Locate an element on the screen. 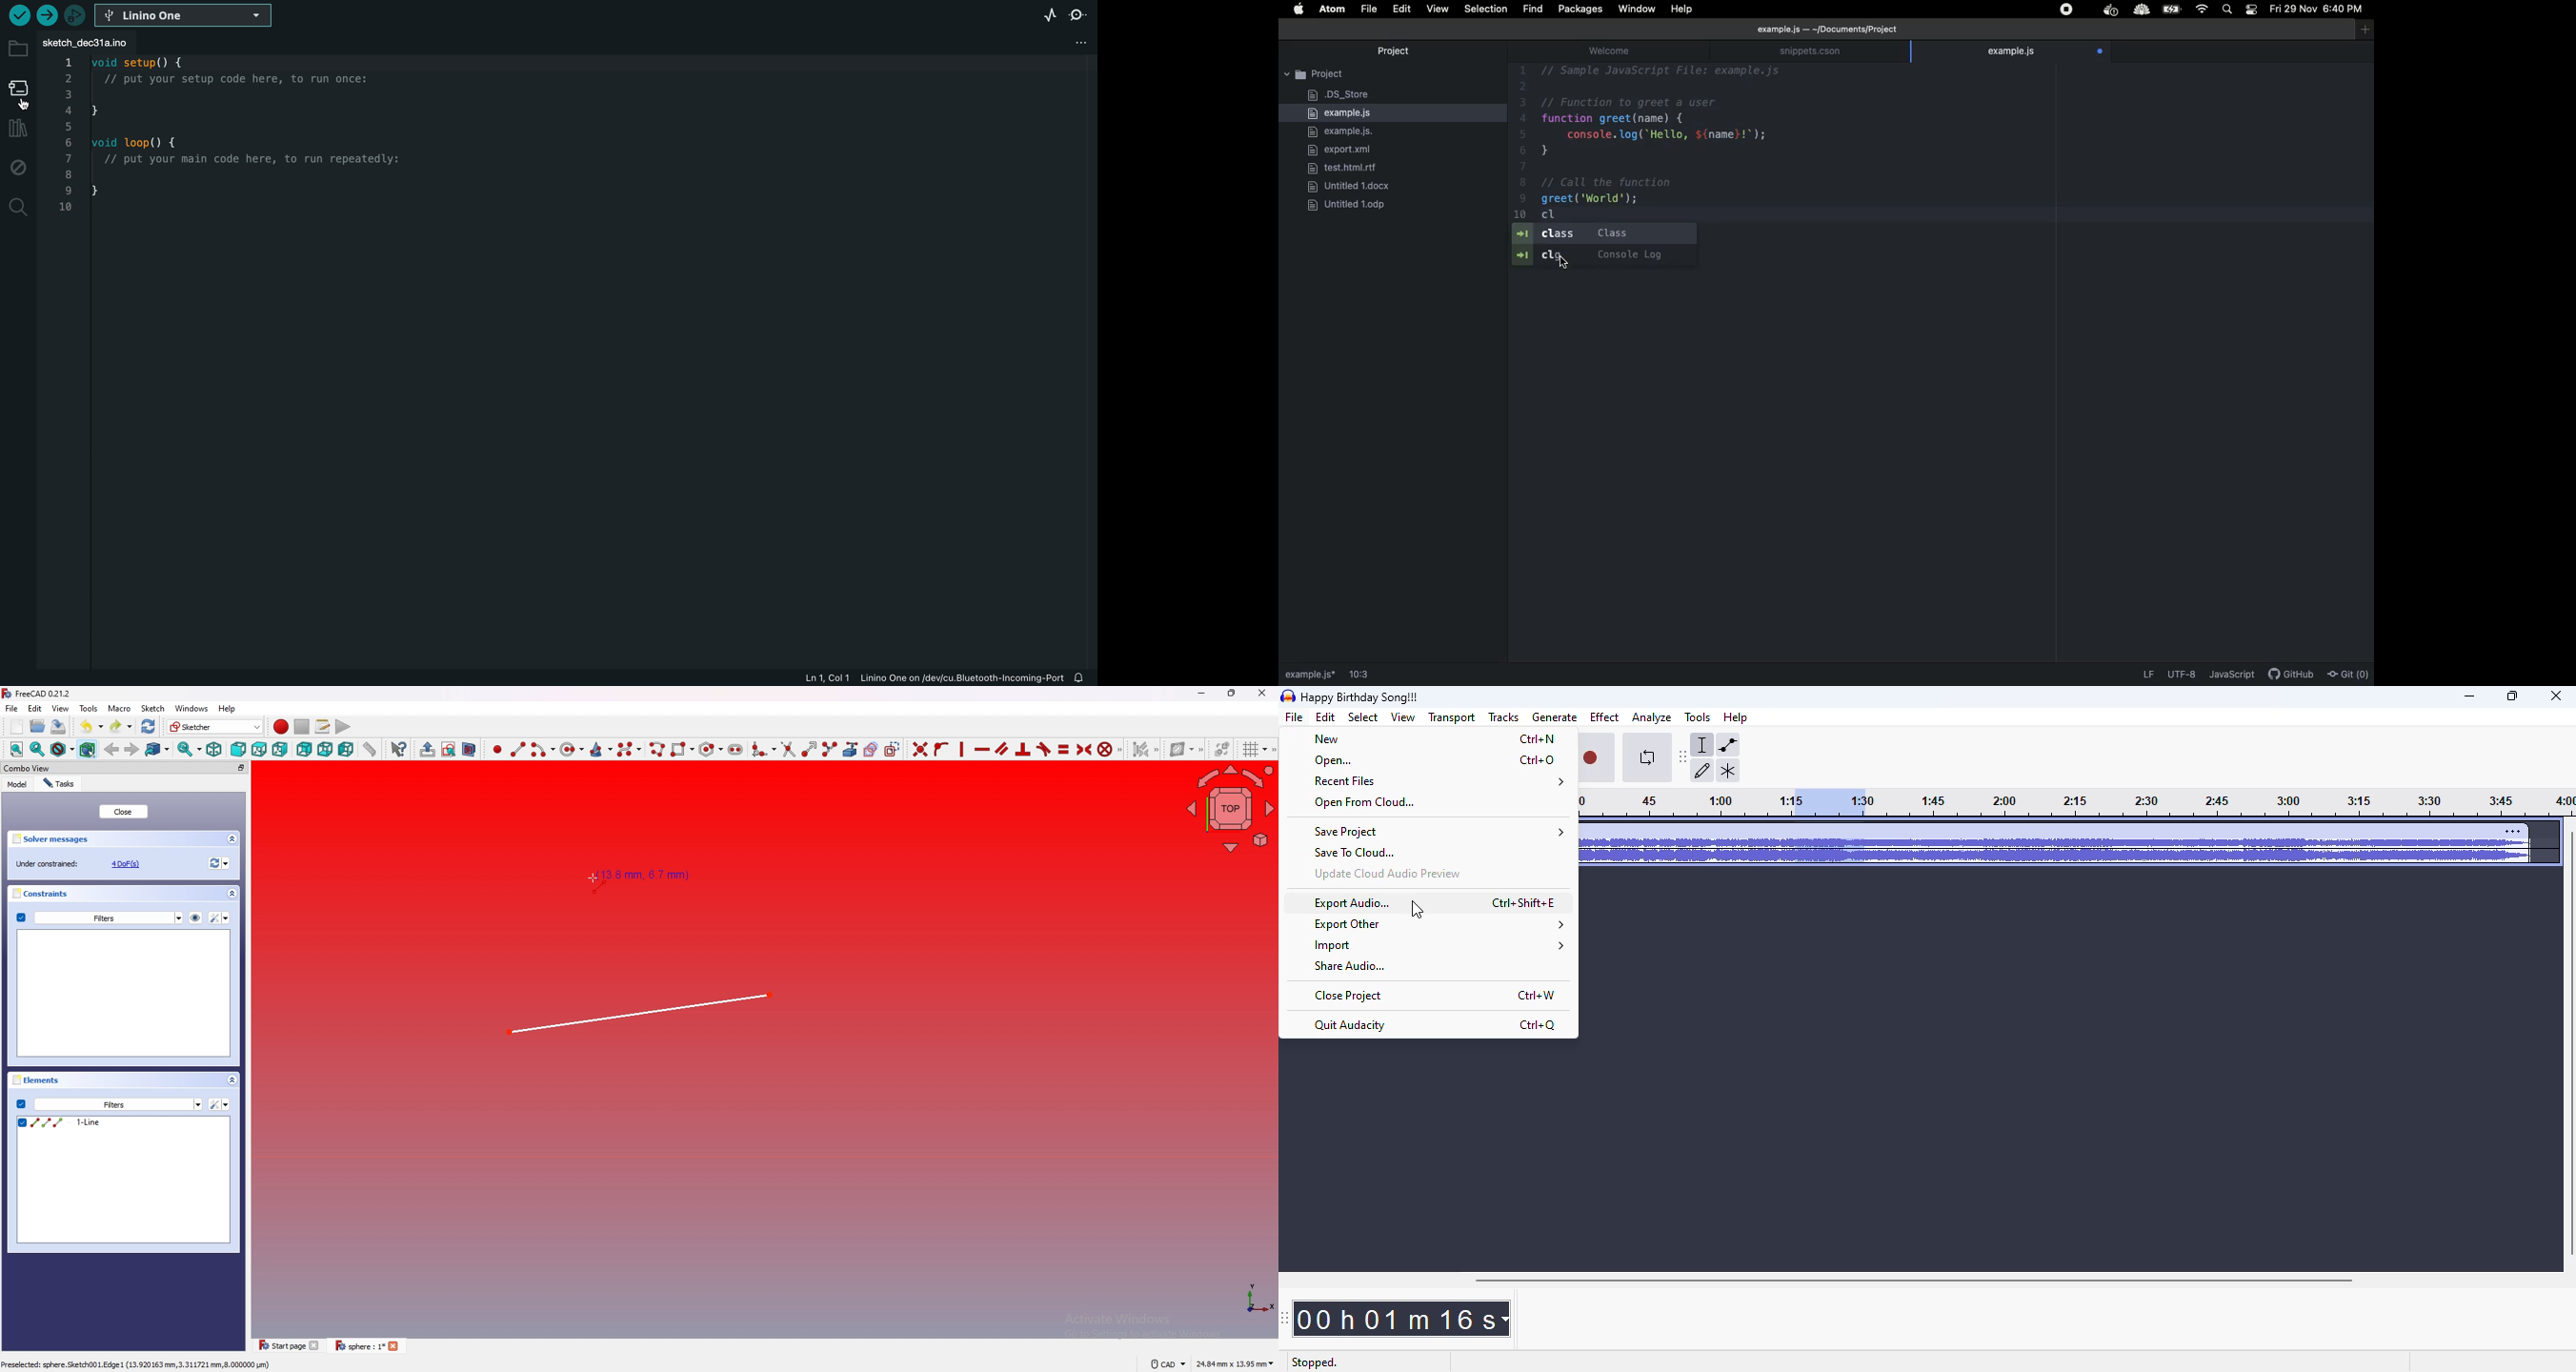 Image resolution: width=2576 pixels, height=1372 pixels. extension is located at coordinates (2141, 11).